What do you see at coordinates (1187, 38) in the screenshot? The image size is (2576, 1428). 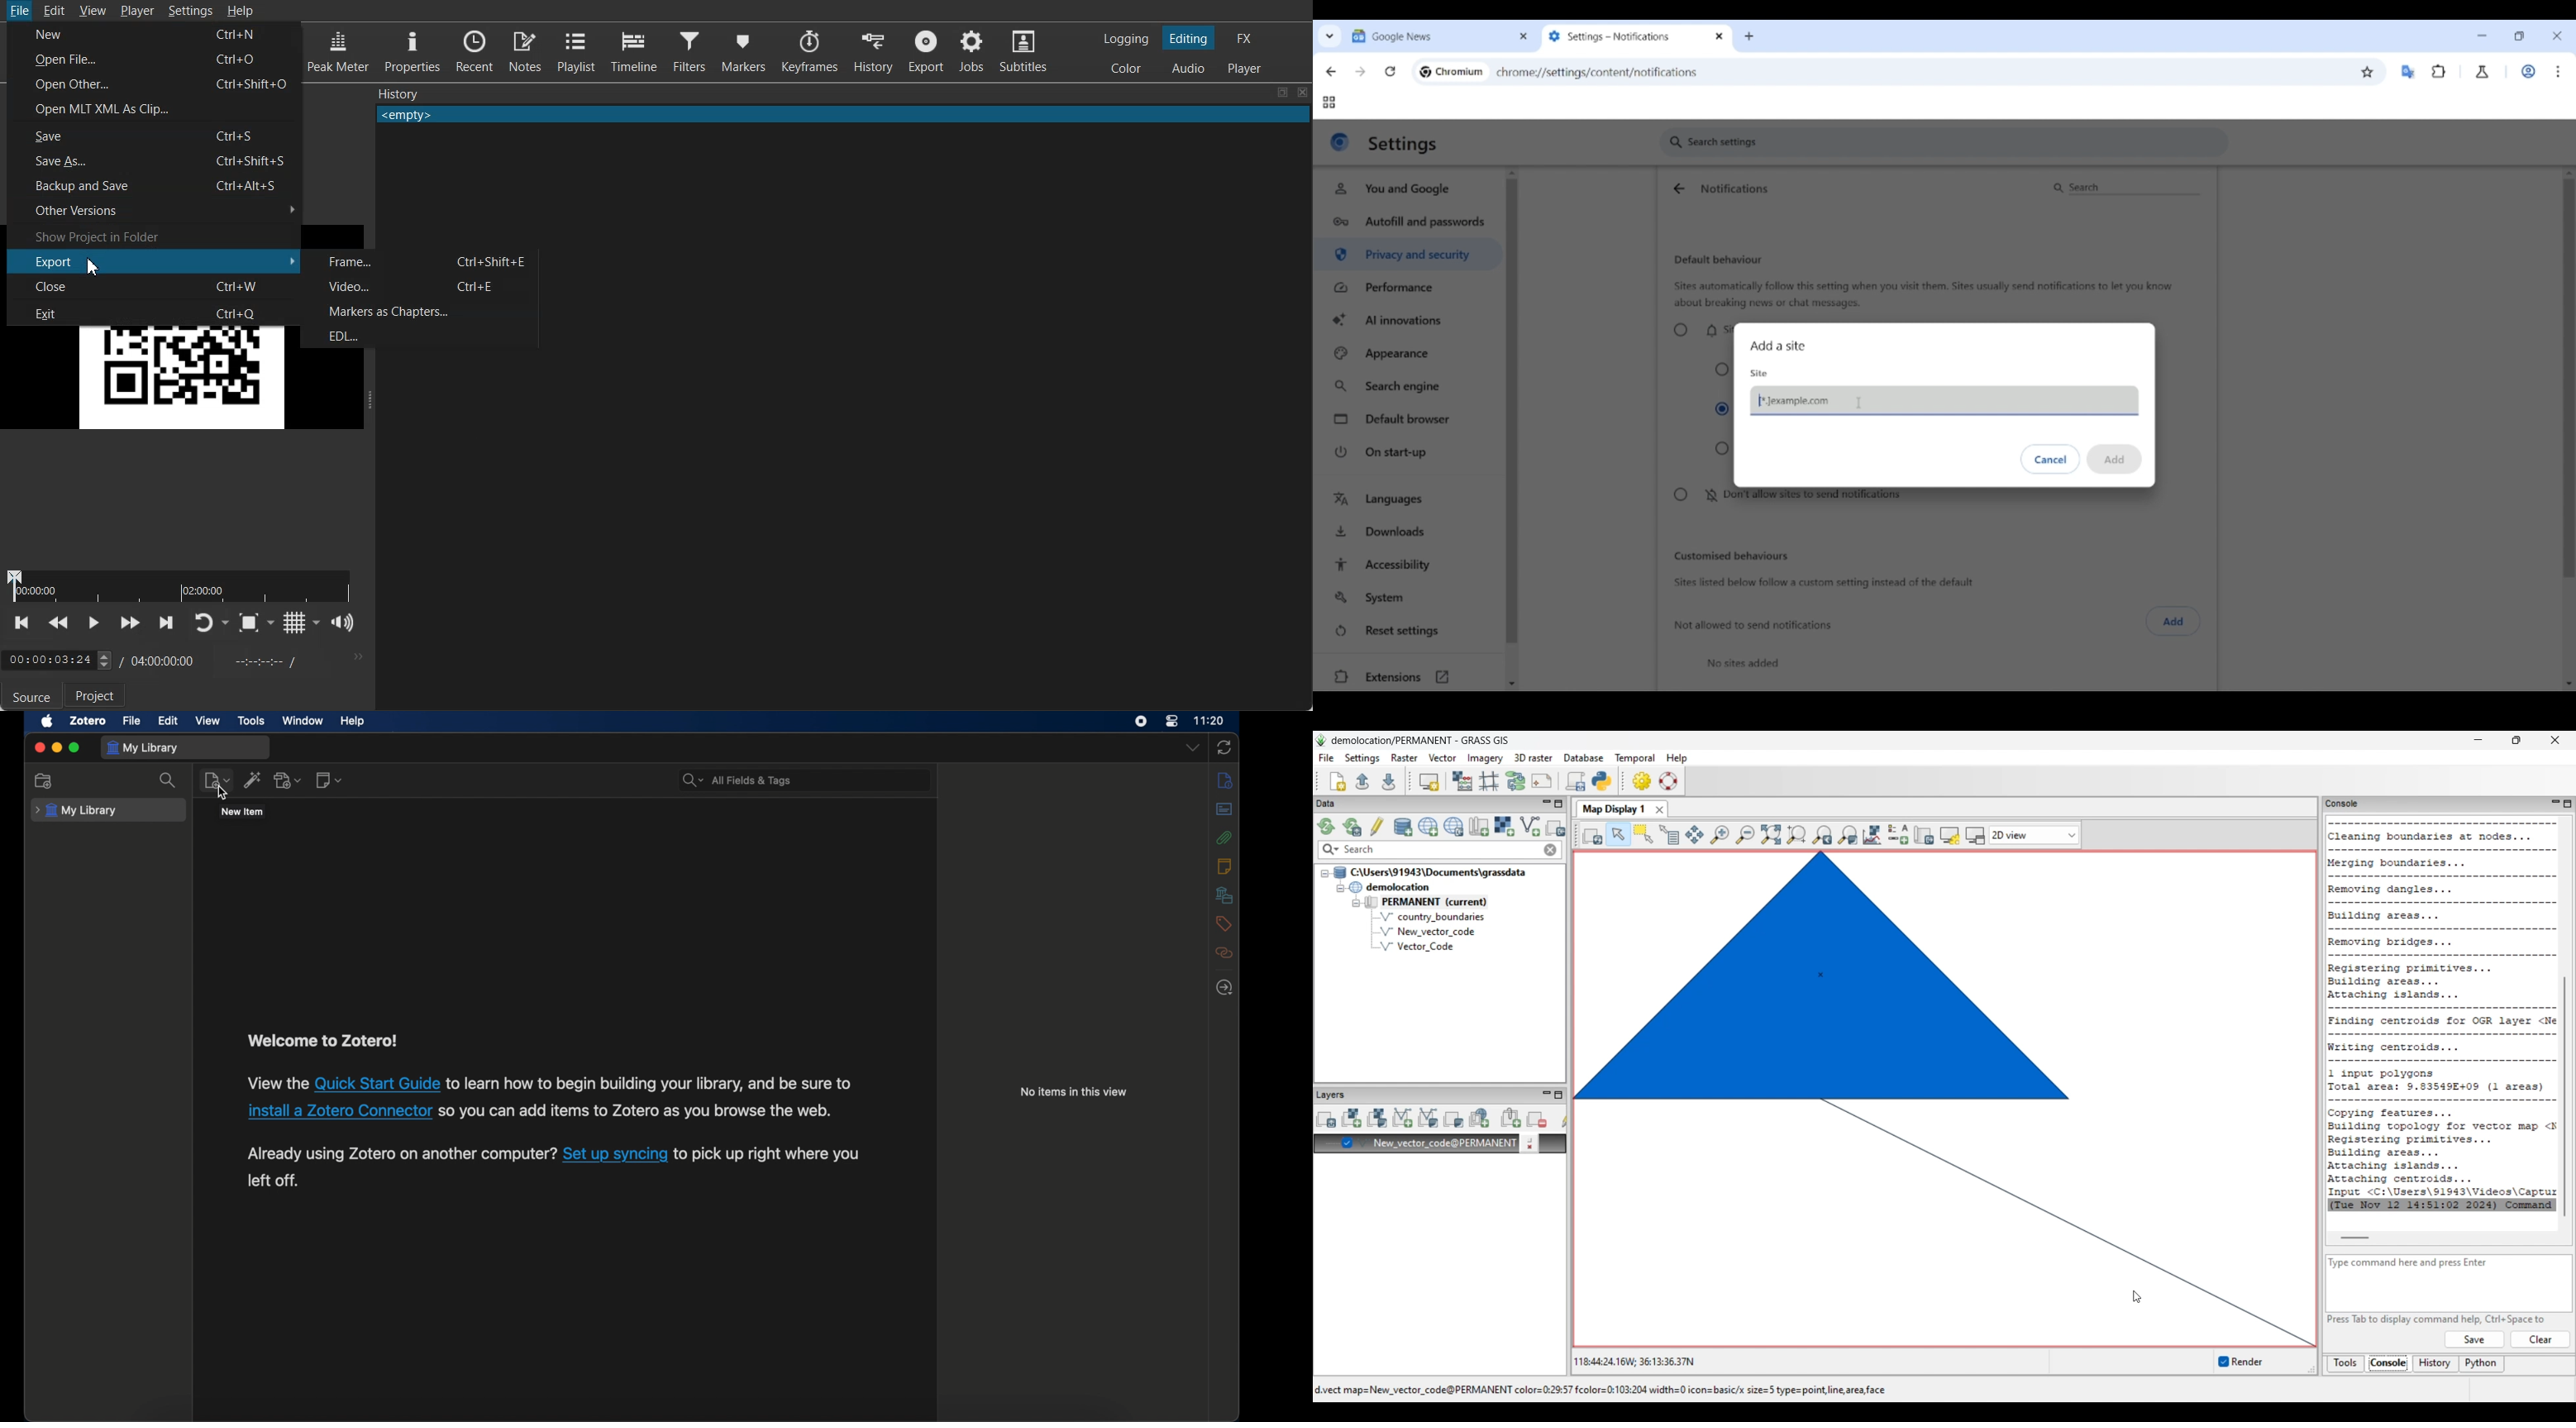 I see `Switching to Editing Layout` at bounding box center [1187, 38].